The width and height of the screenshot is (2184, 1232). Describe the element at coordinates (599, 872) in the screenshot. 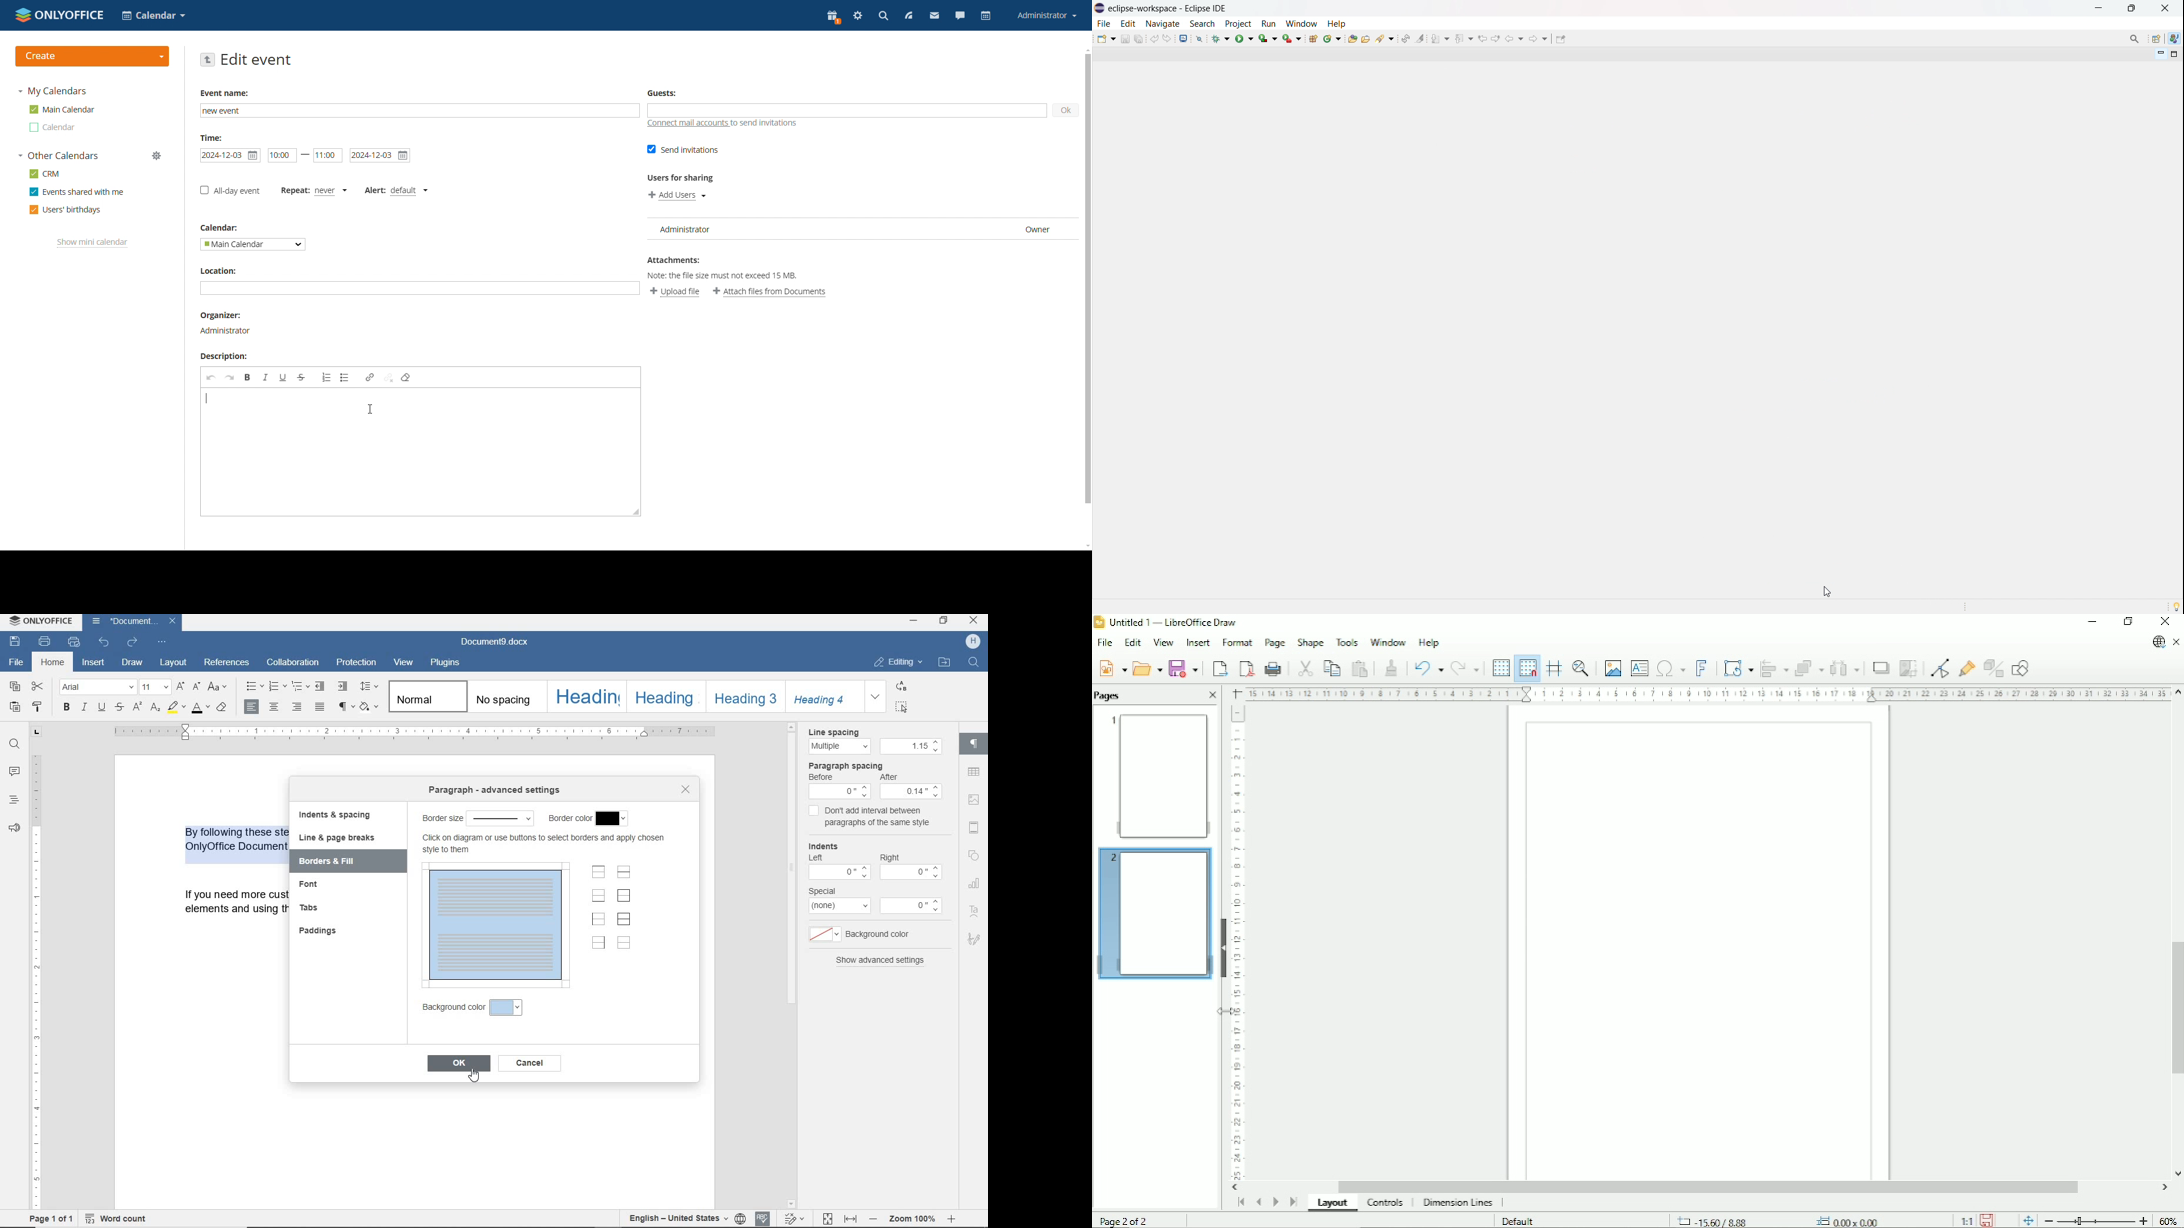

I see `set top border only` at that location.